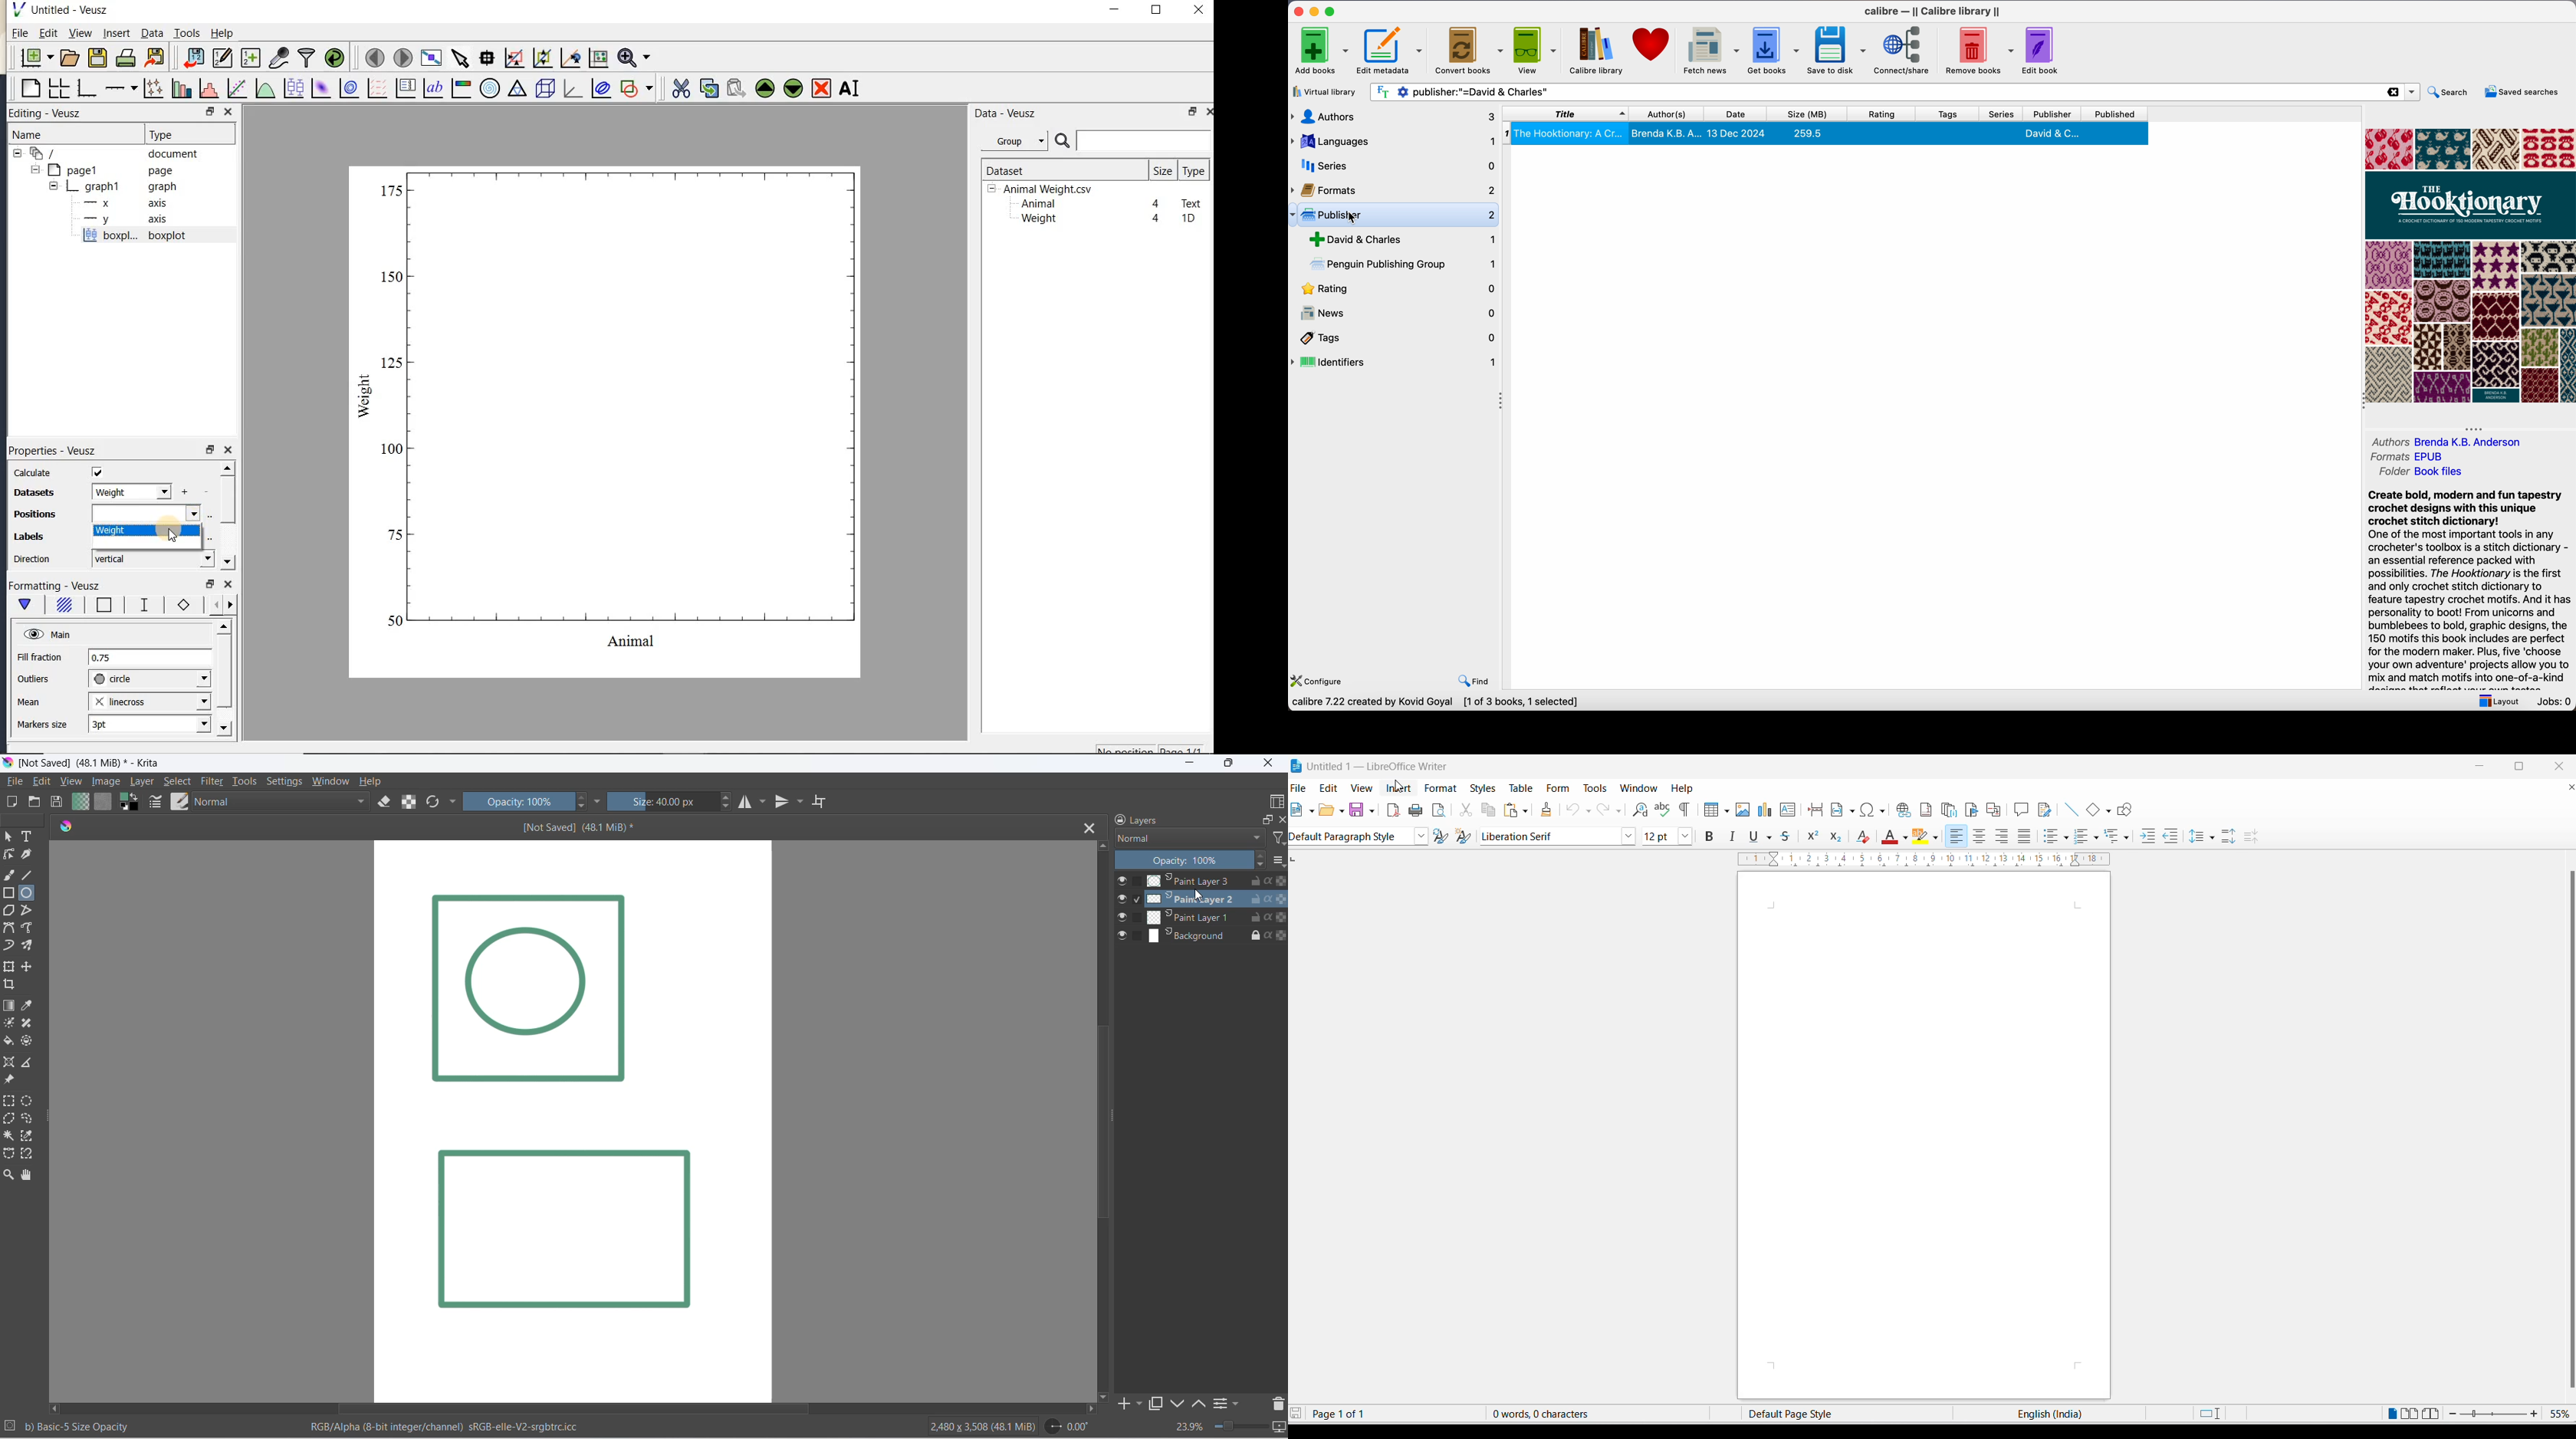 The height and width of the screenshot is (1456, 2576). I want to click on redo options, so click(1619, 810).